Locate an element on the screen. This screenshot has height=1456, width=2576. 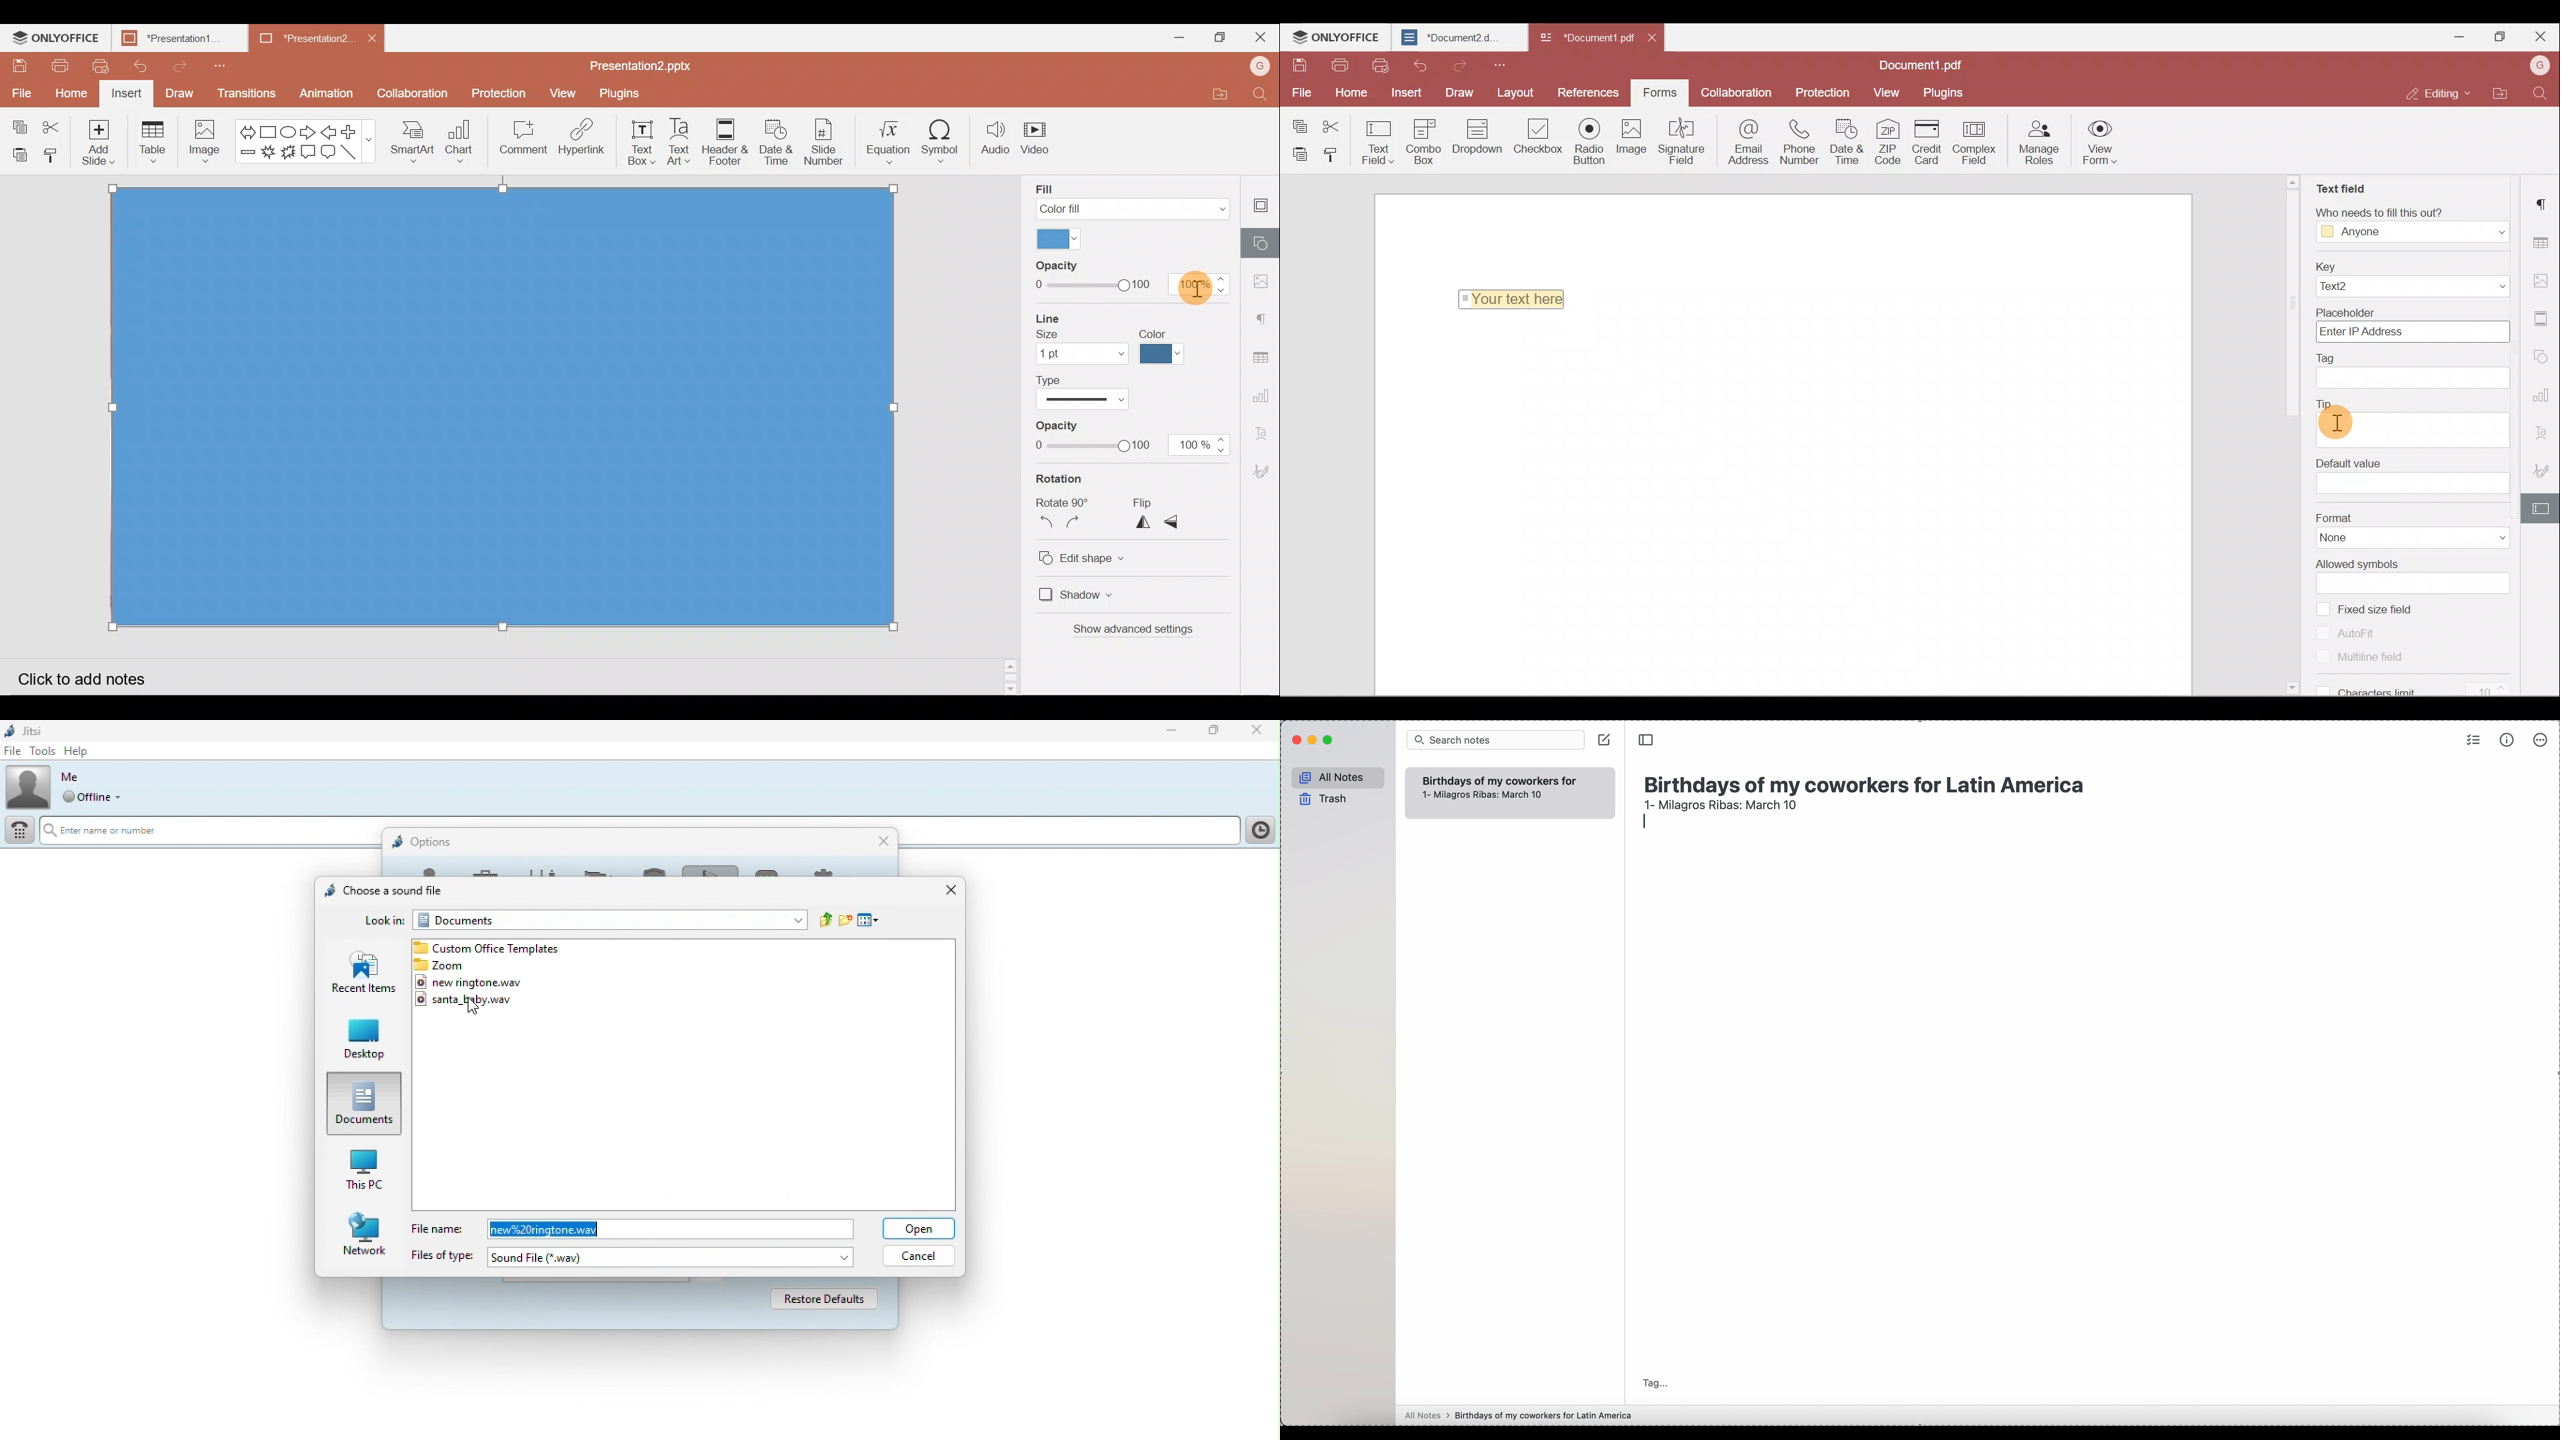
Close document is located at coordinates (373, 37).